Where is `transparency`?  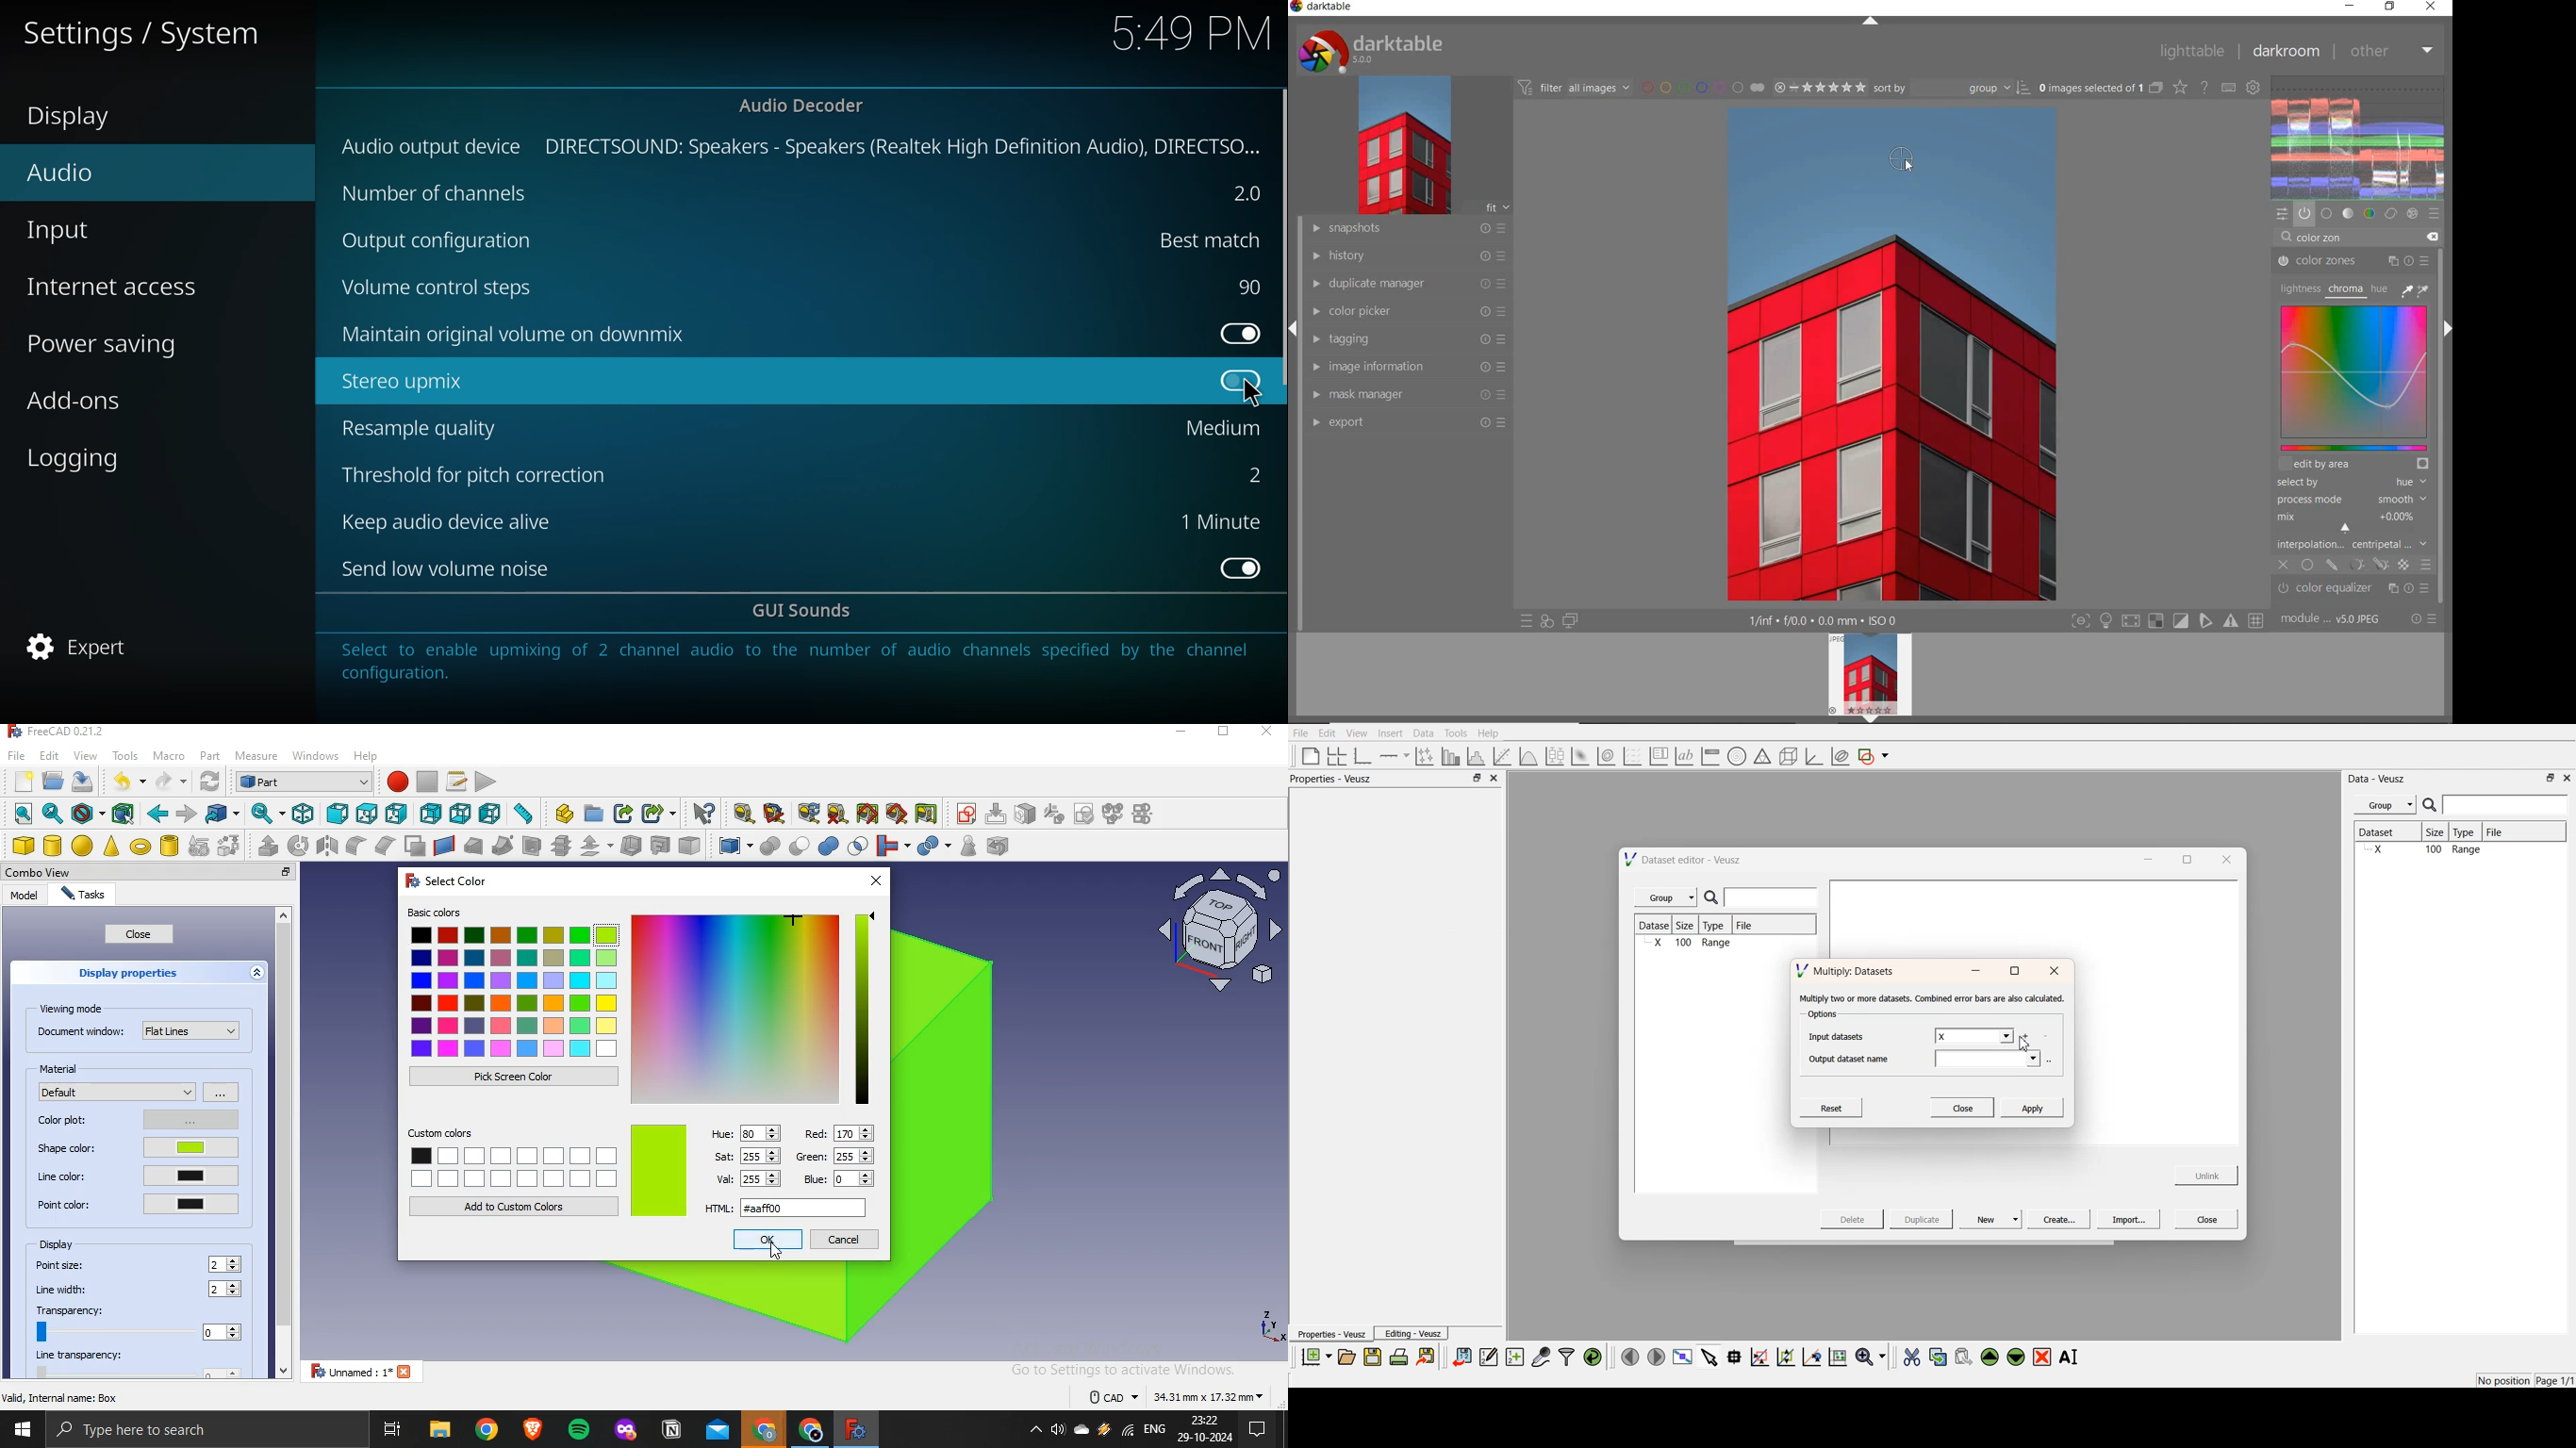
transparency is located at coordinates (137, 1323).